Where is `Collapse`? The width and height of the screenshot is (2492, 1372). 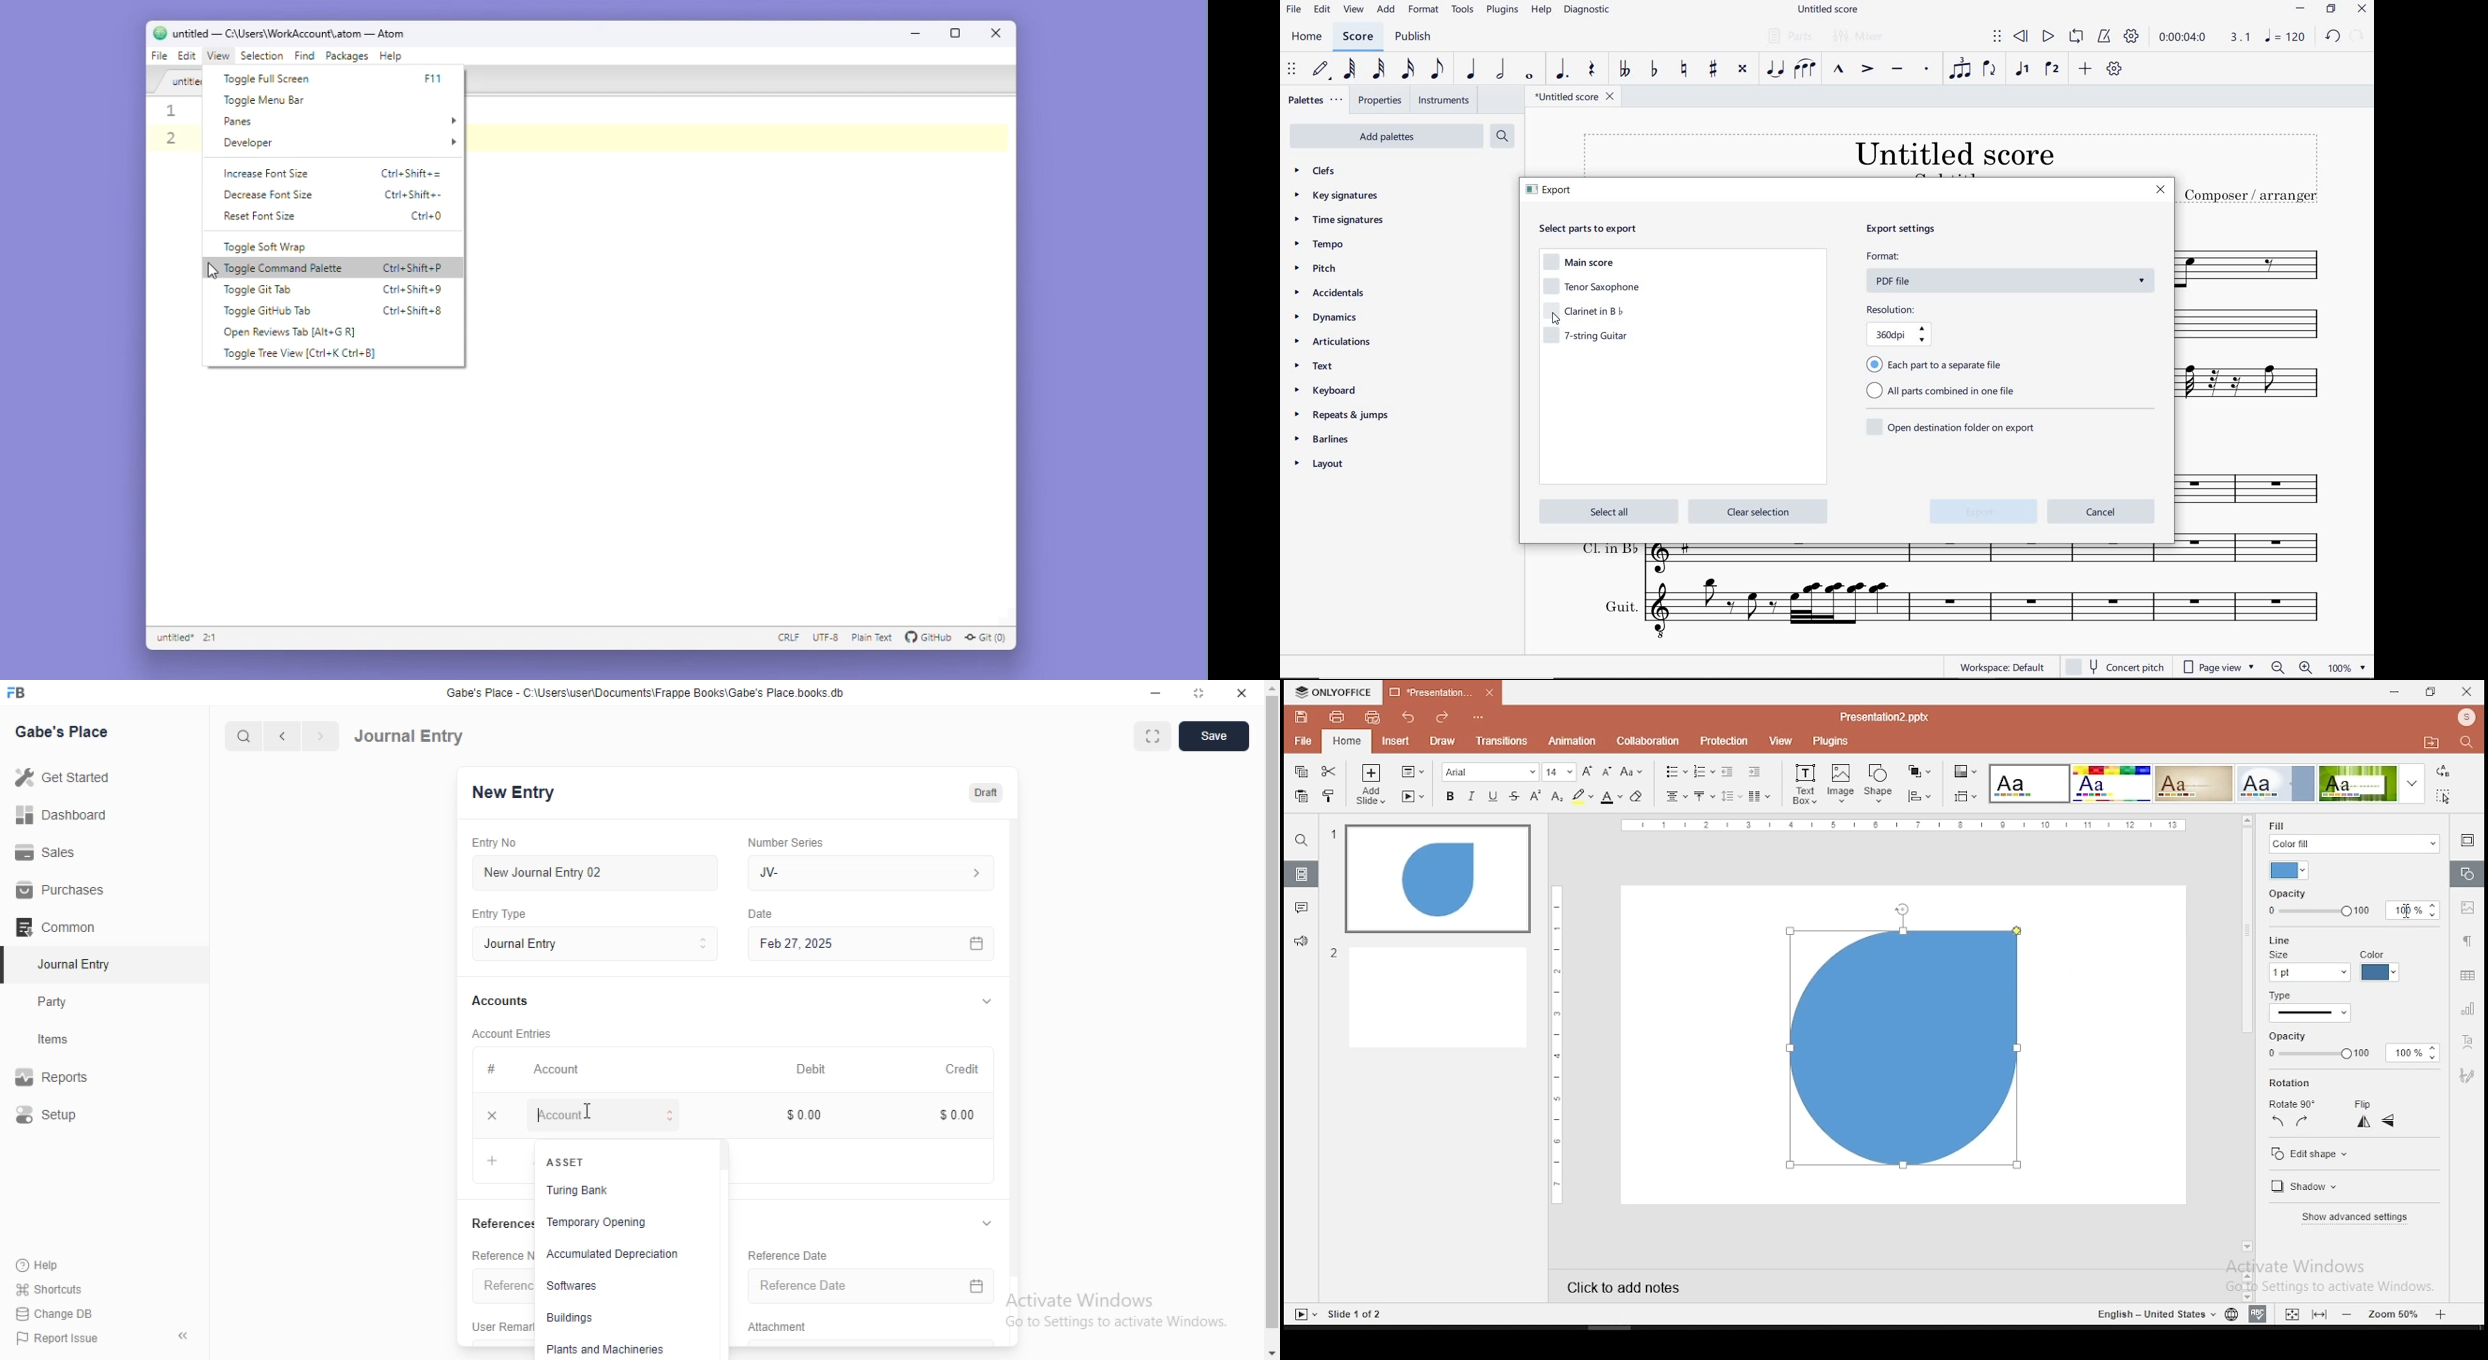 Collapse is located at coordinates (184, 1336).